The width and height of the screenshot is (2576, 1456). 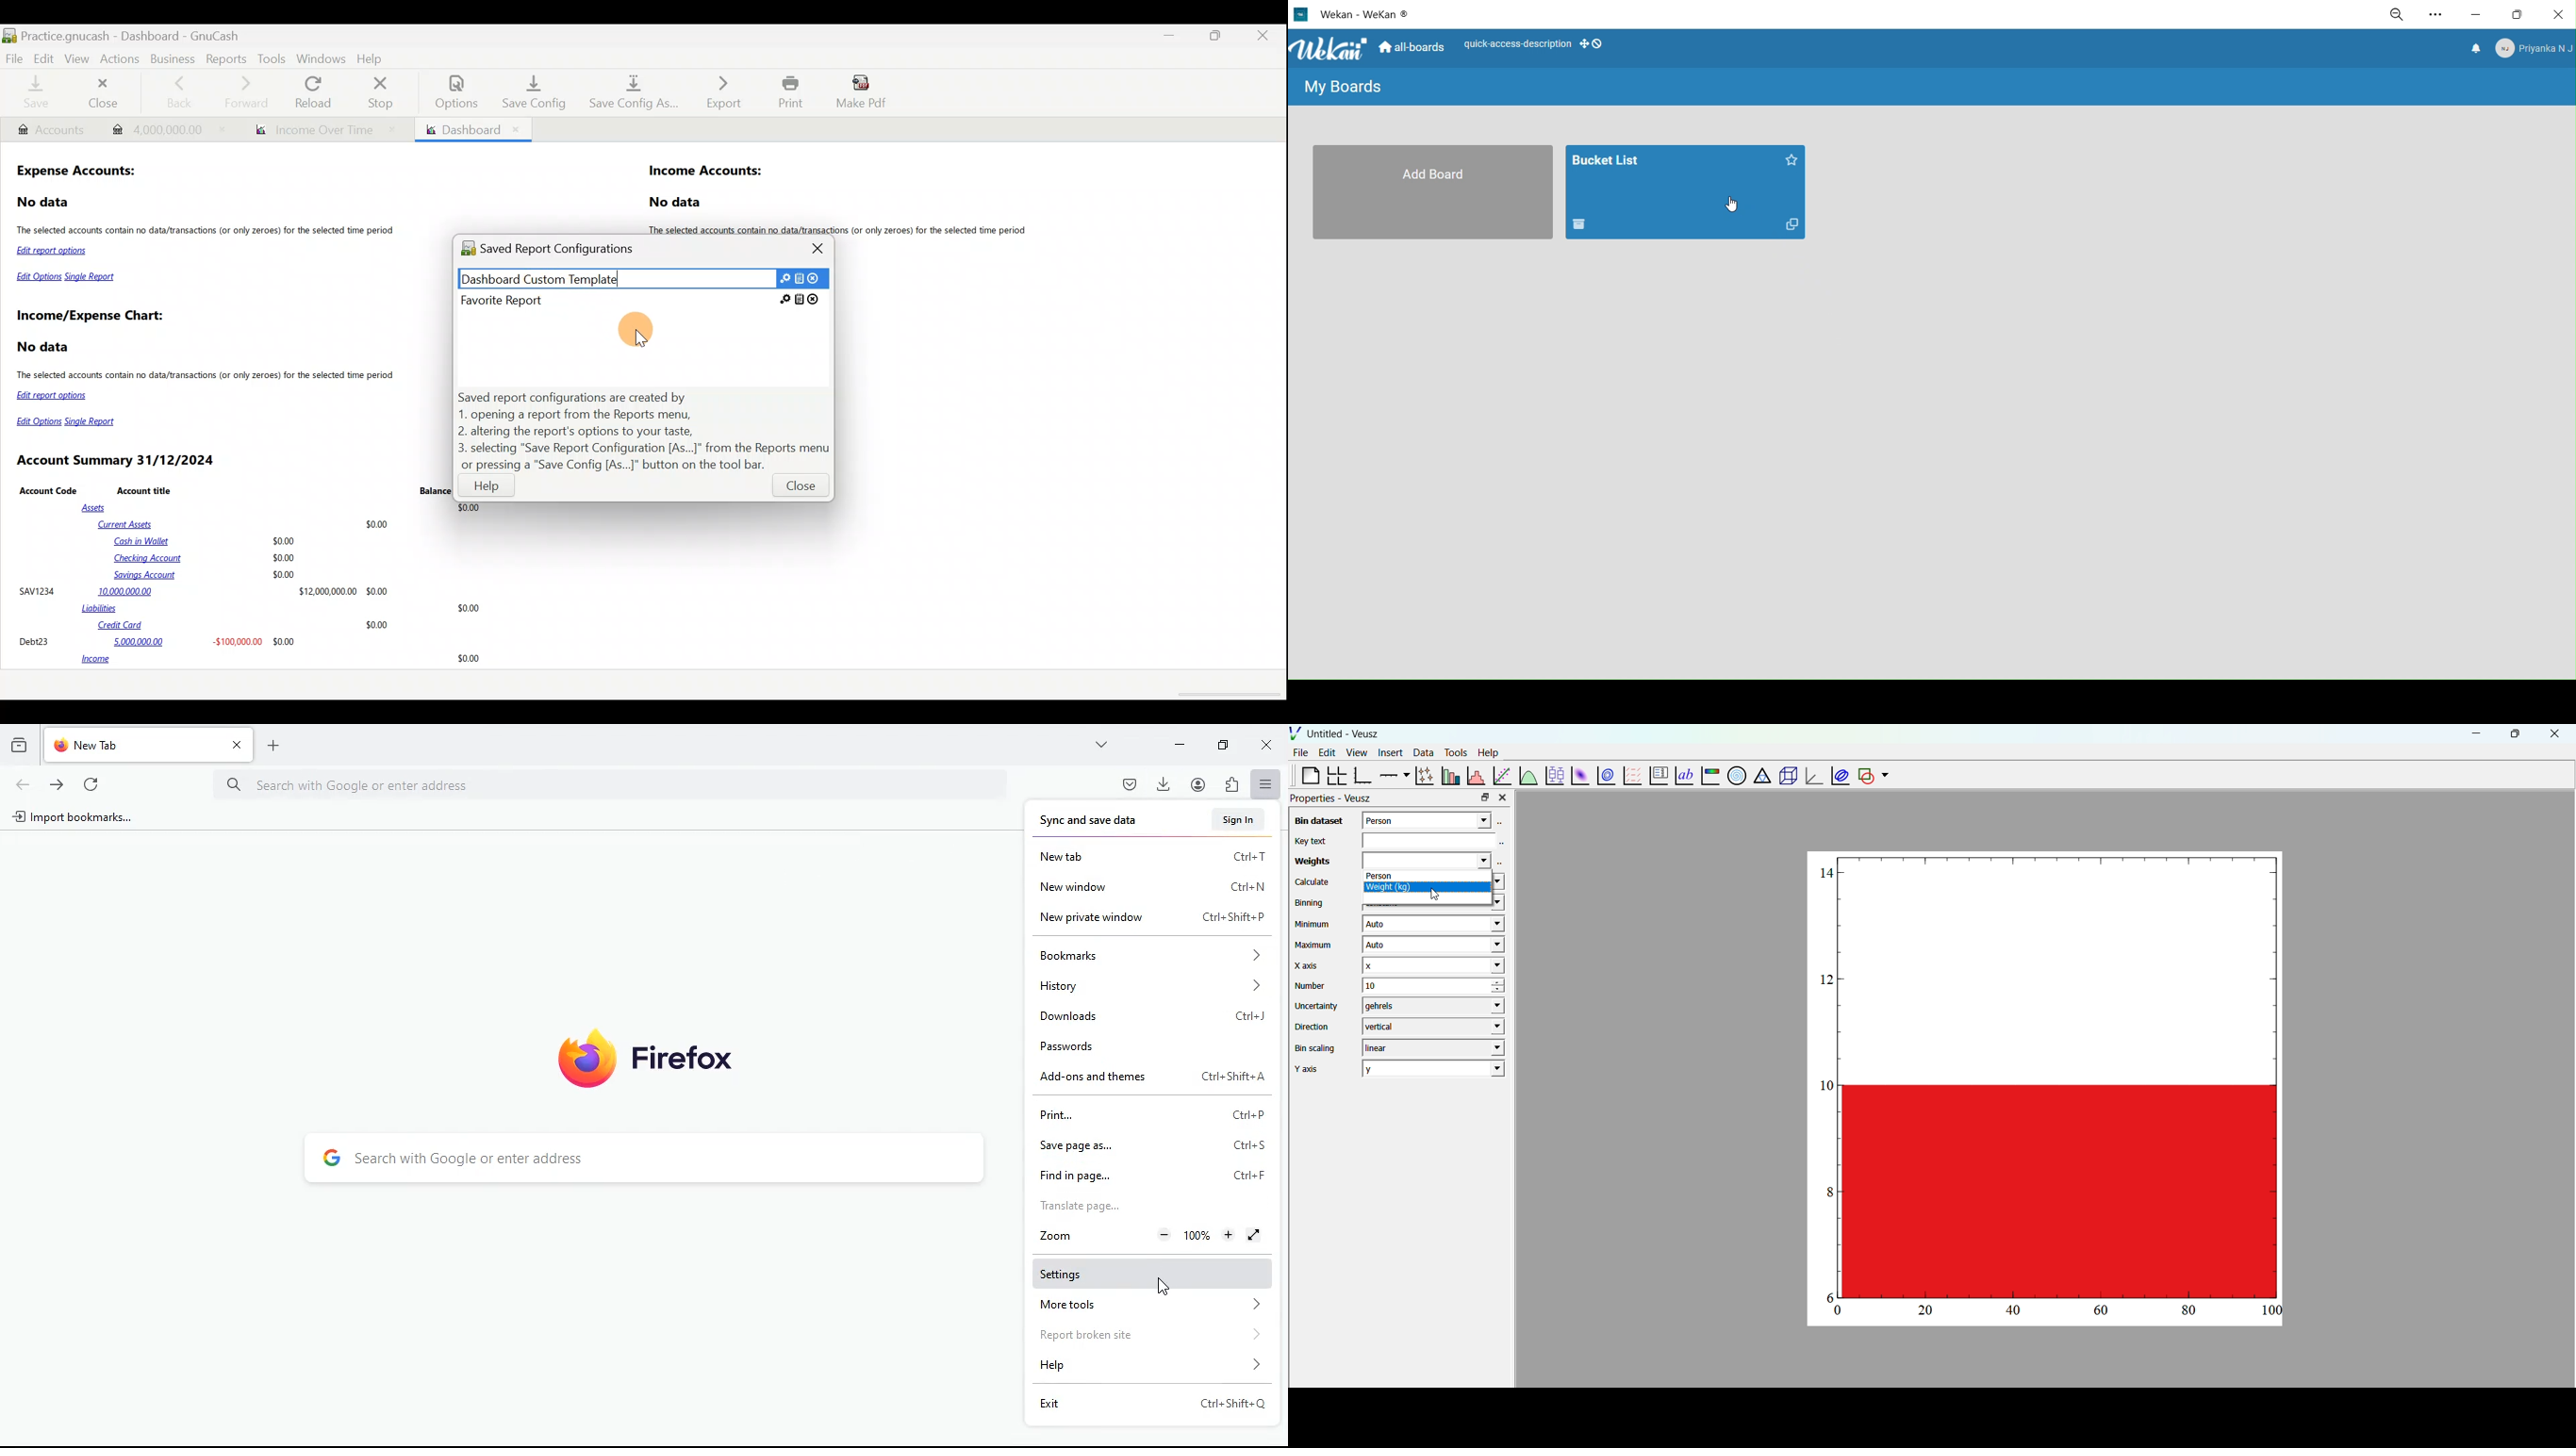 I want to click on Cursor, so click(x=644, y=328).